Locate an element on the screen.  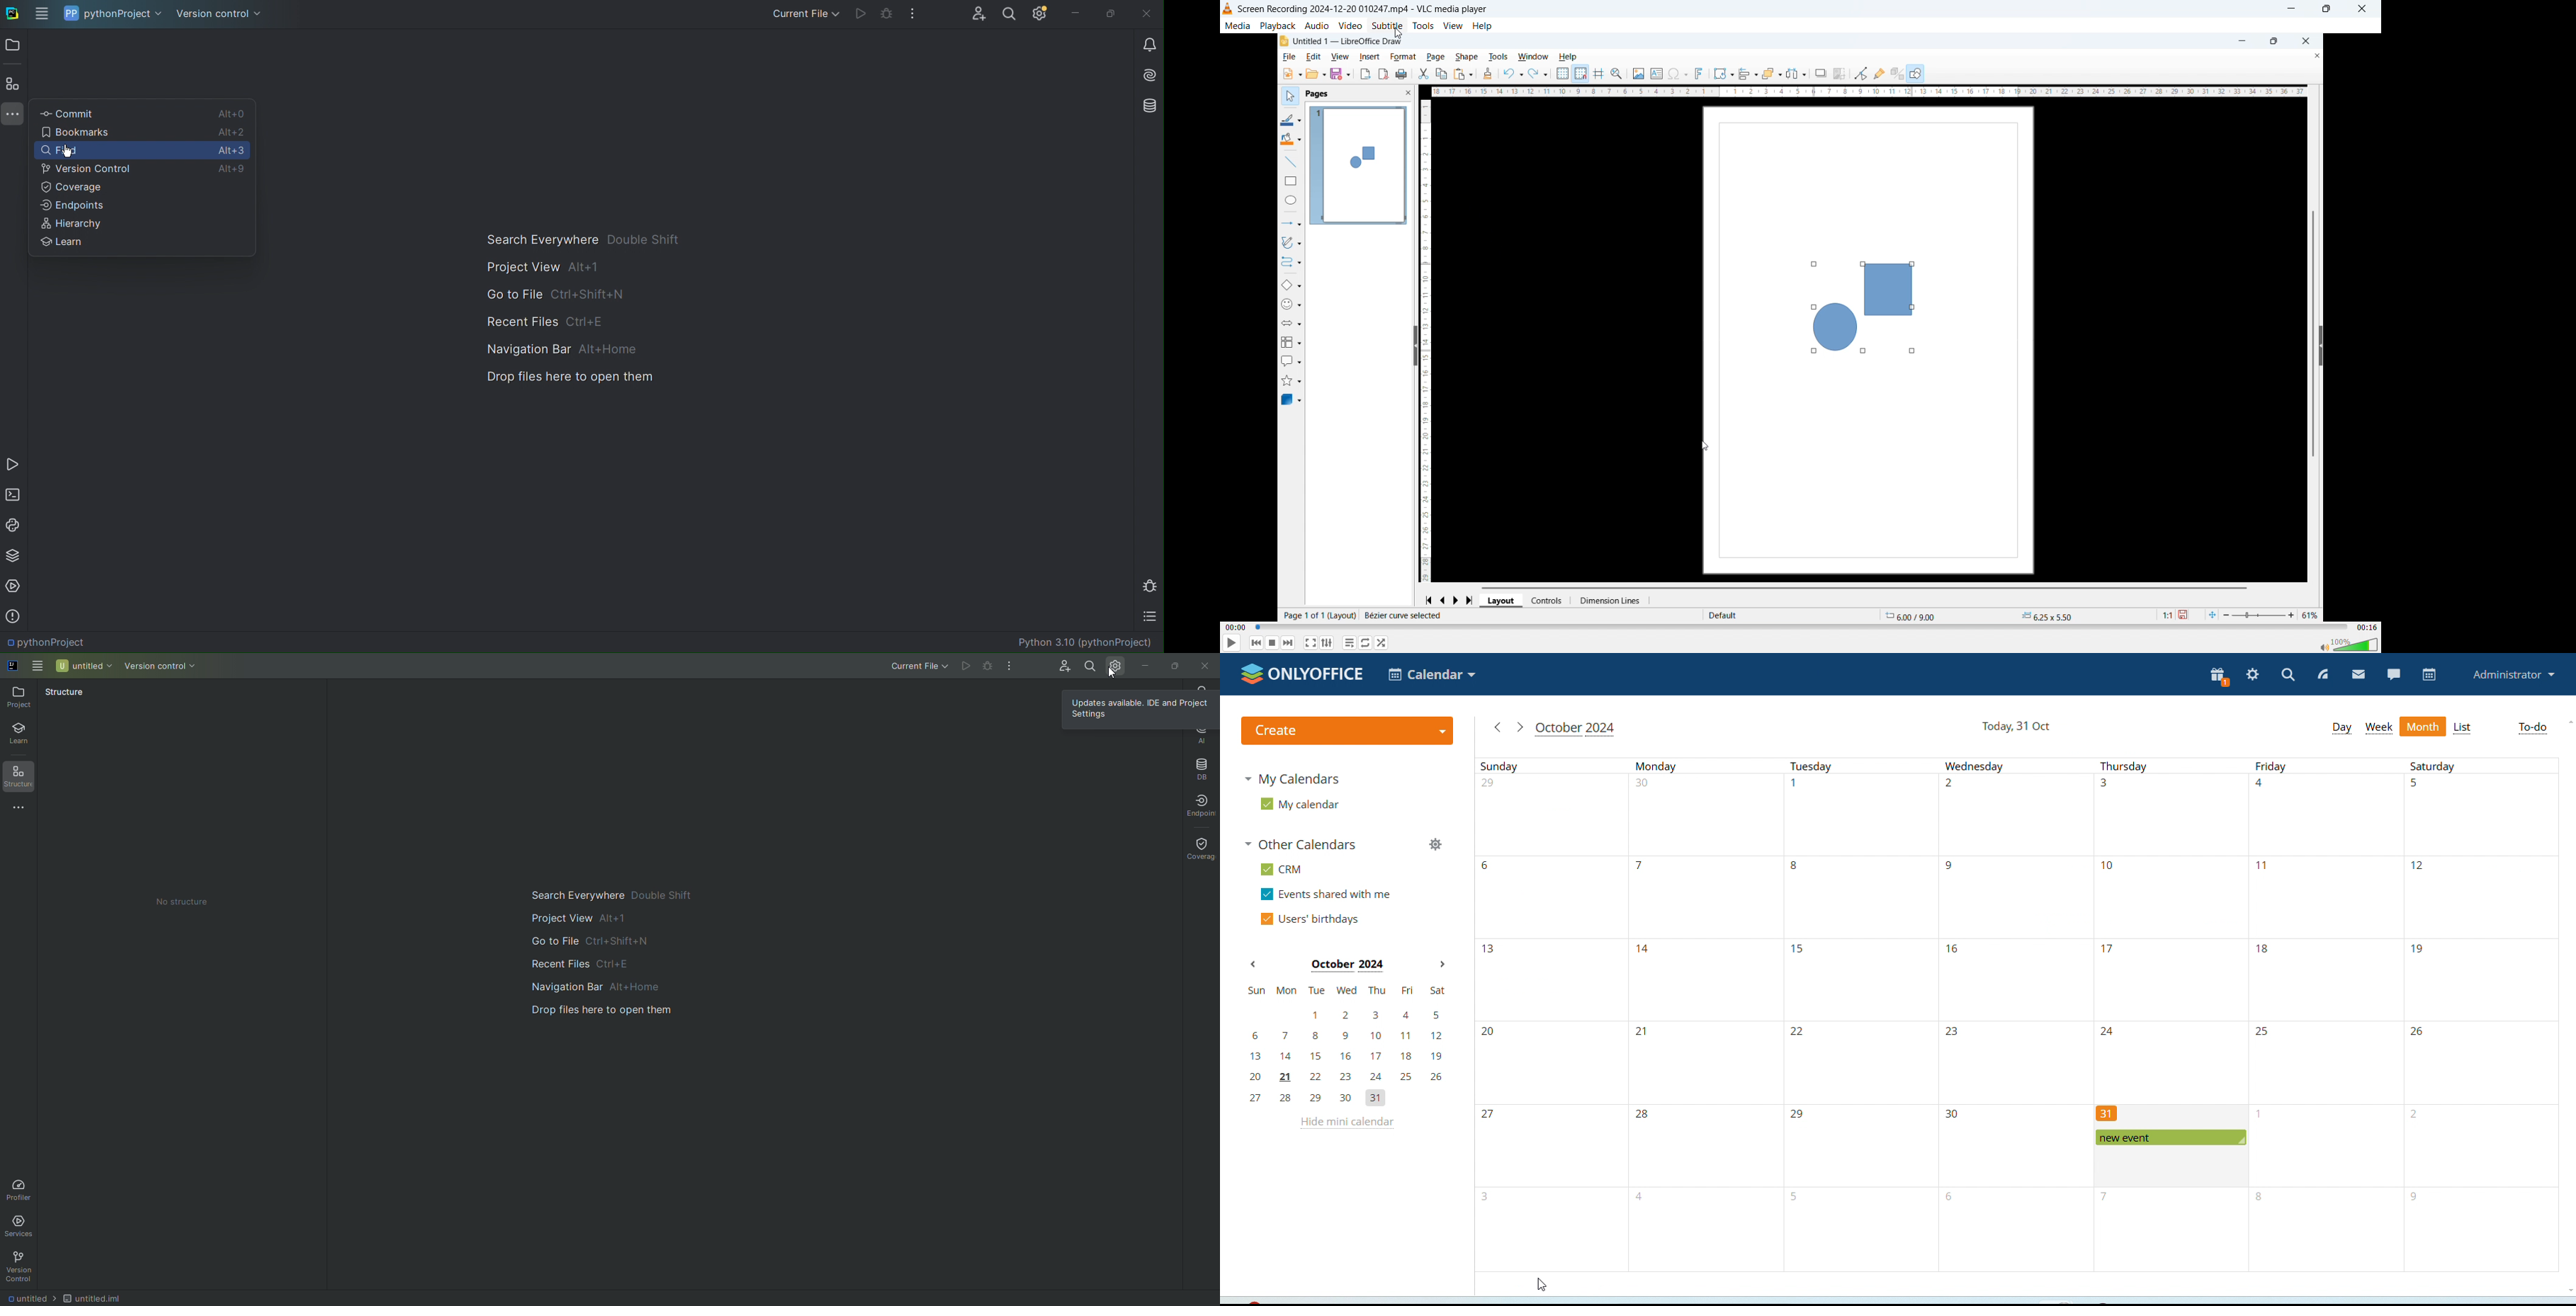
AI Assistant is located at coordinates (1147, 75).